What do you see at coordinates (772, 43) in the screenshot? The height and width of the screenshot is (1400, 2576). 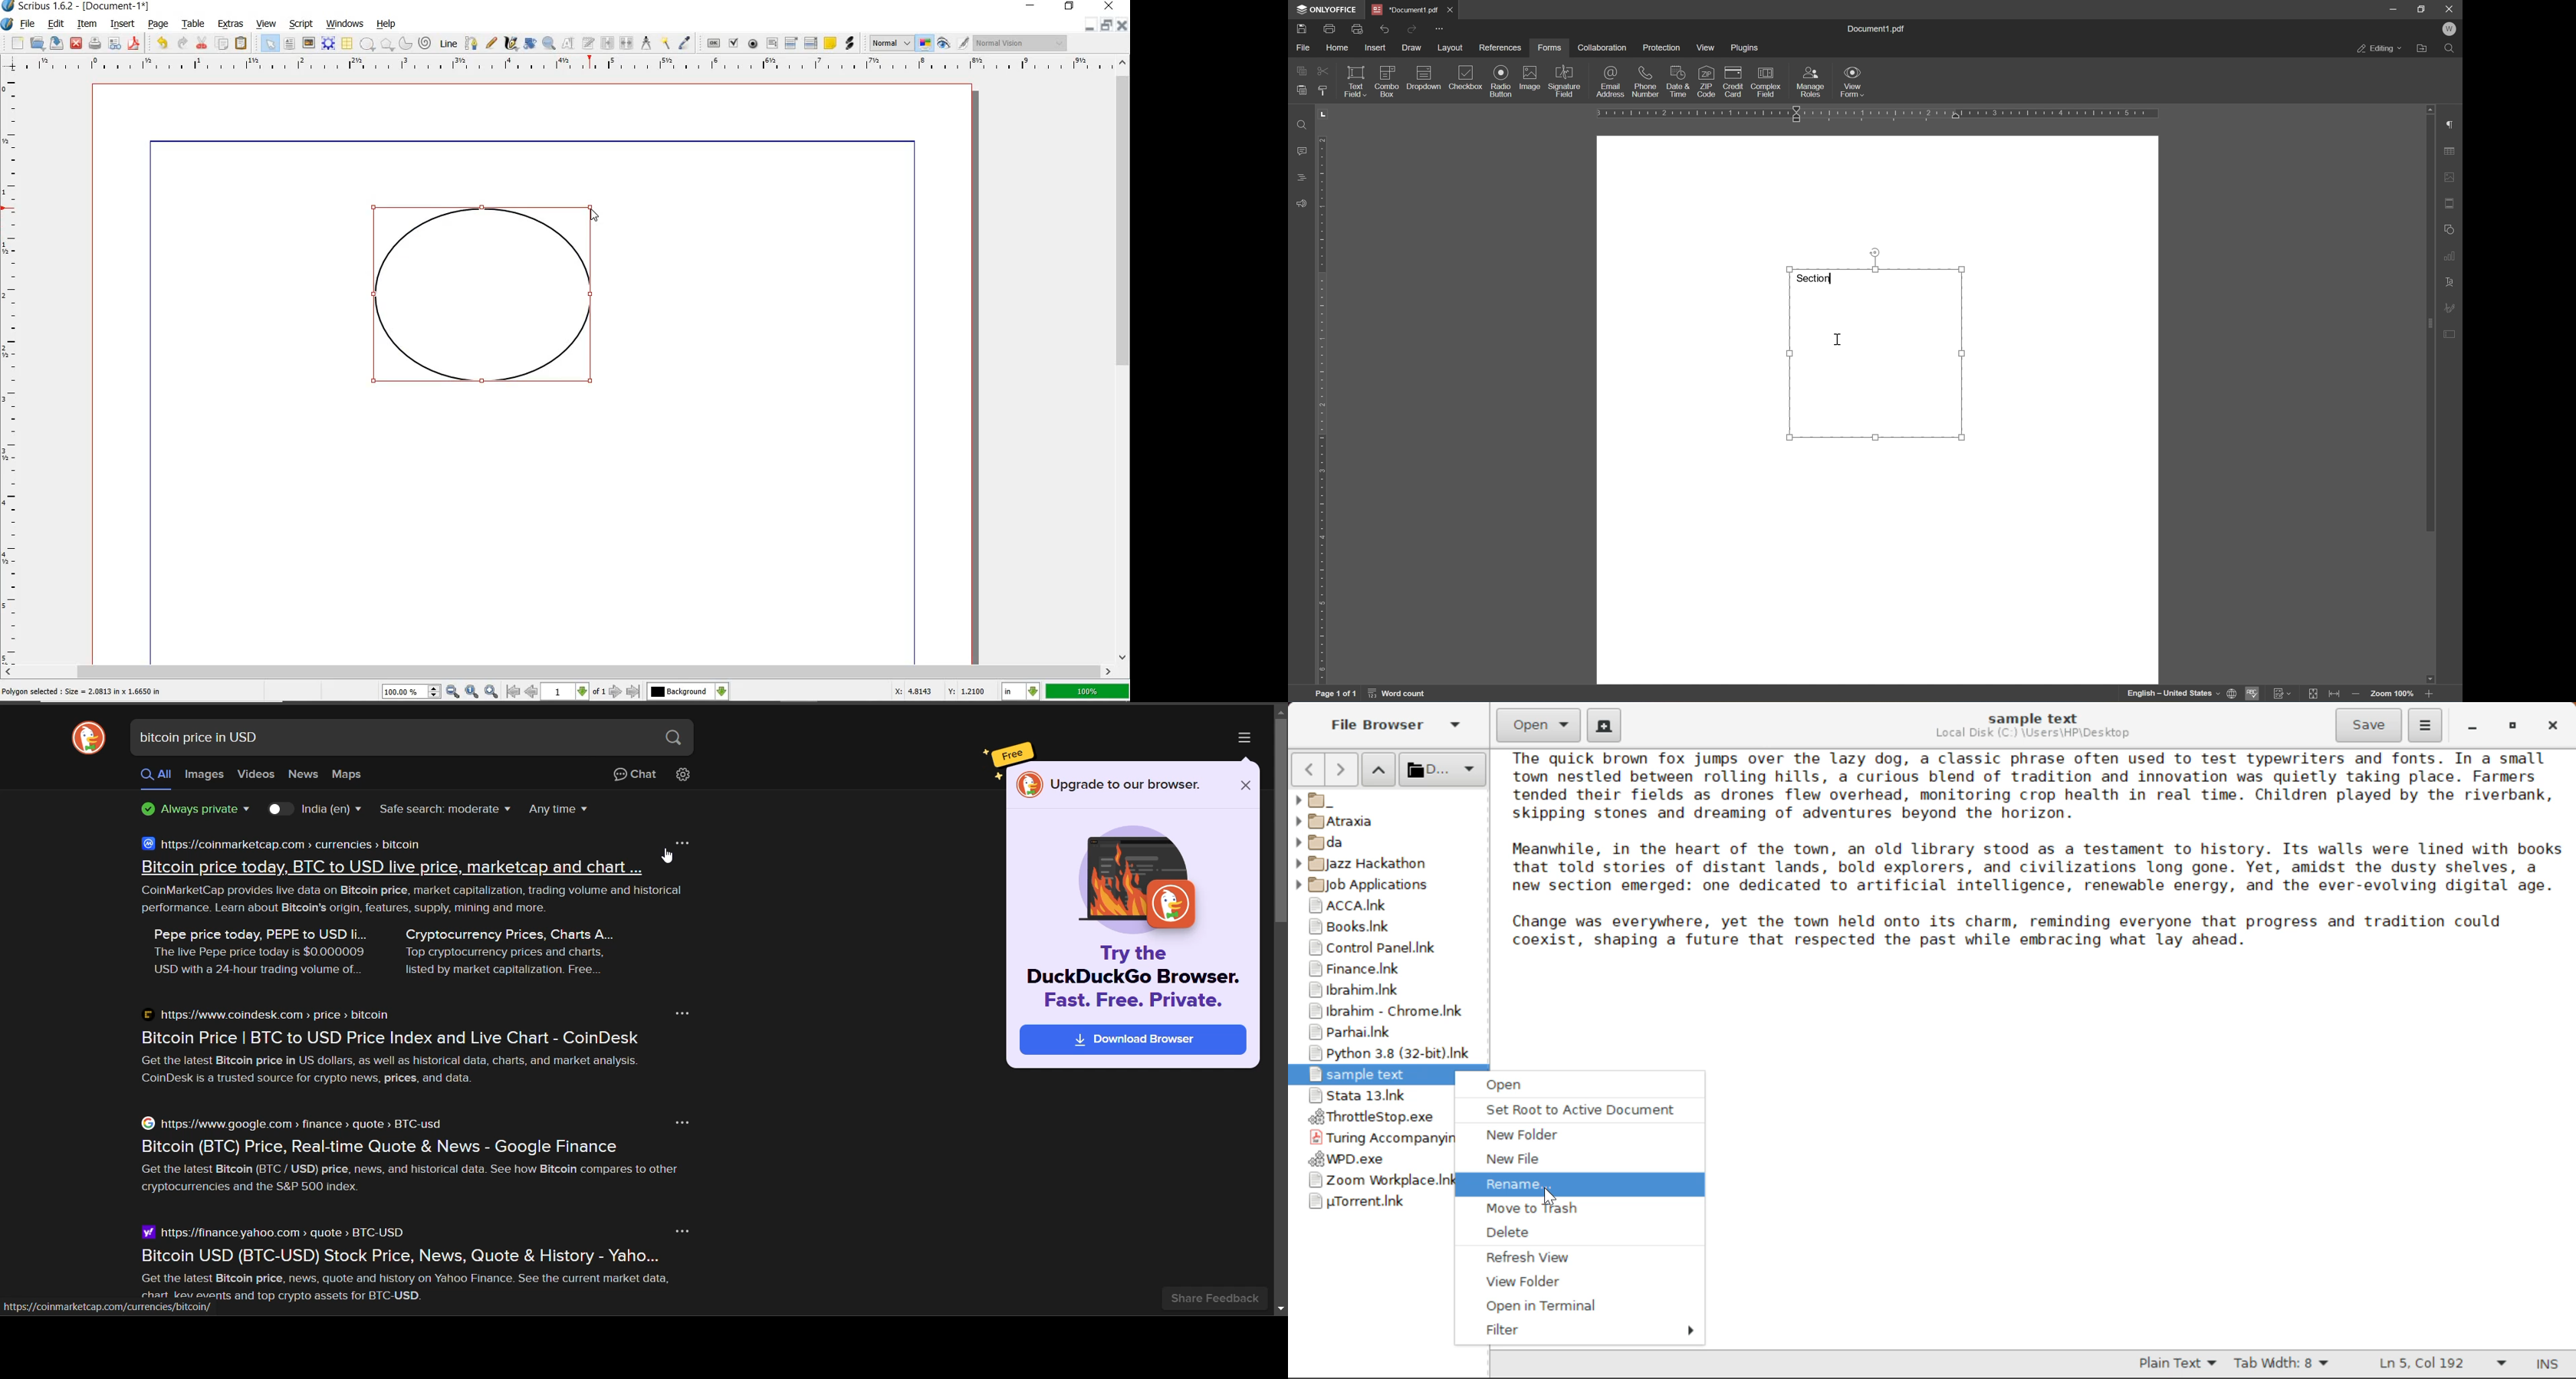 I see `PDF TEXT FIELD` at bounding box center [772, 43].